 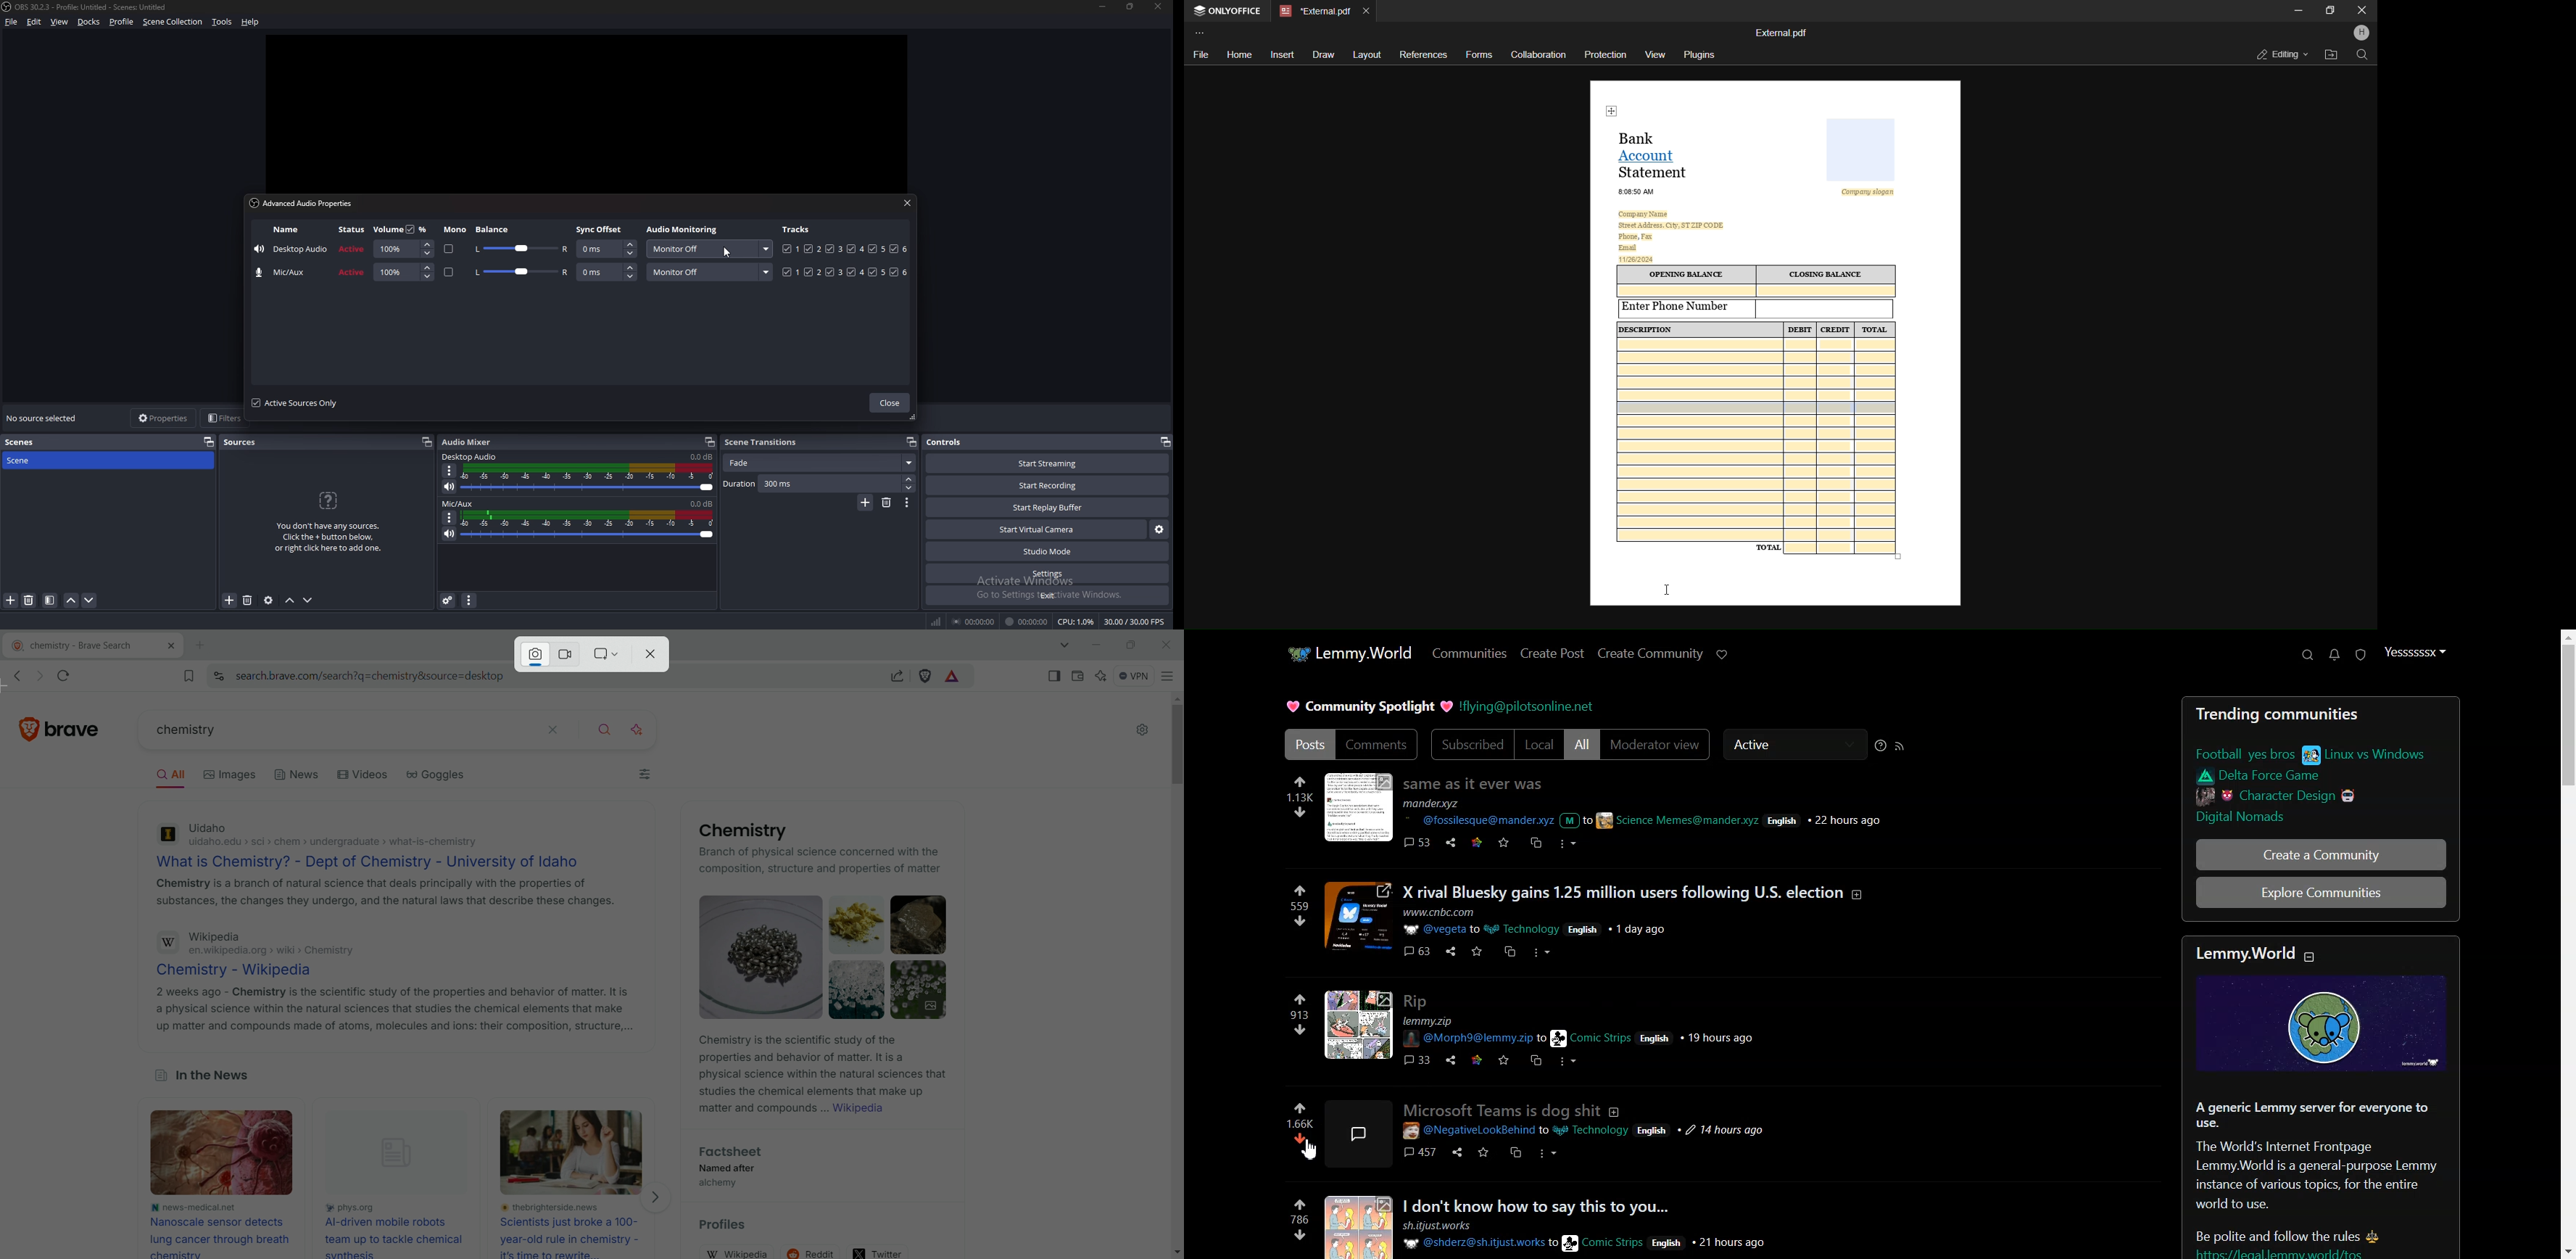 What do you see at coordinates (1360, 1025) in the screenshot?
I see `image` at bounding box center [1360, 1025].